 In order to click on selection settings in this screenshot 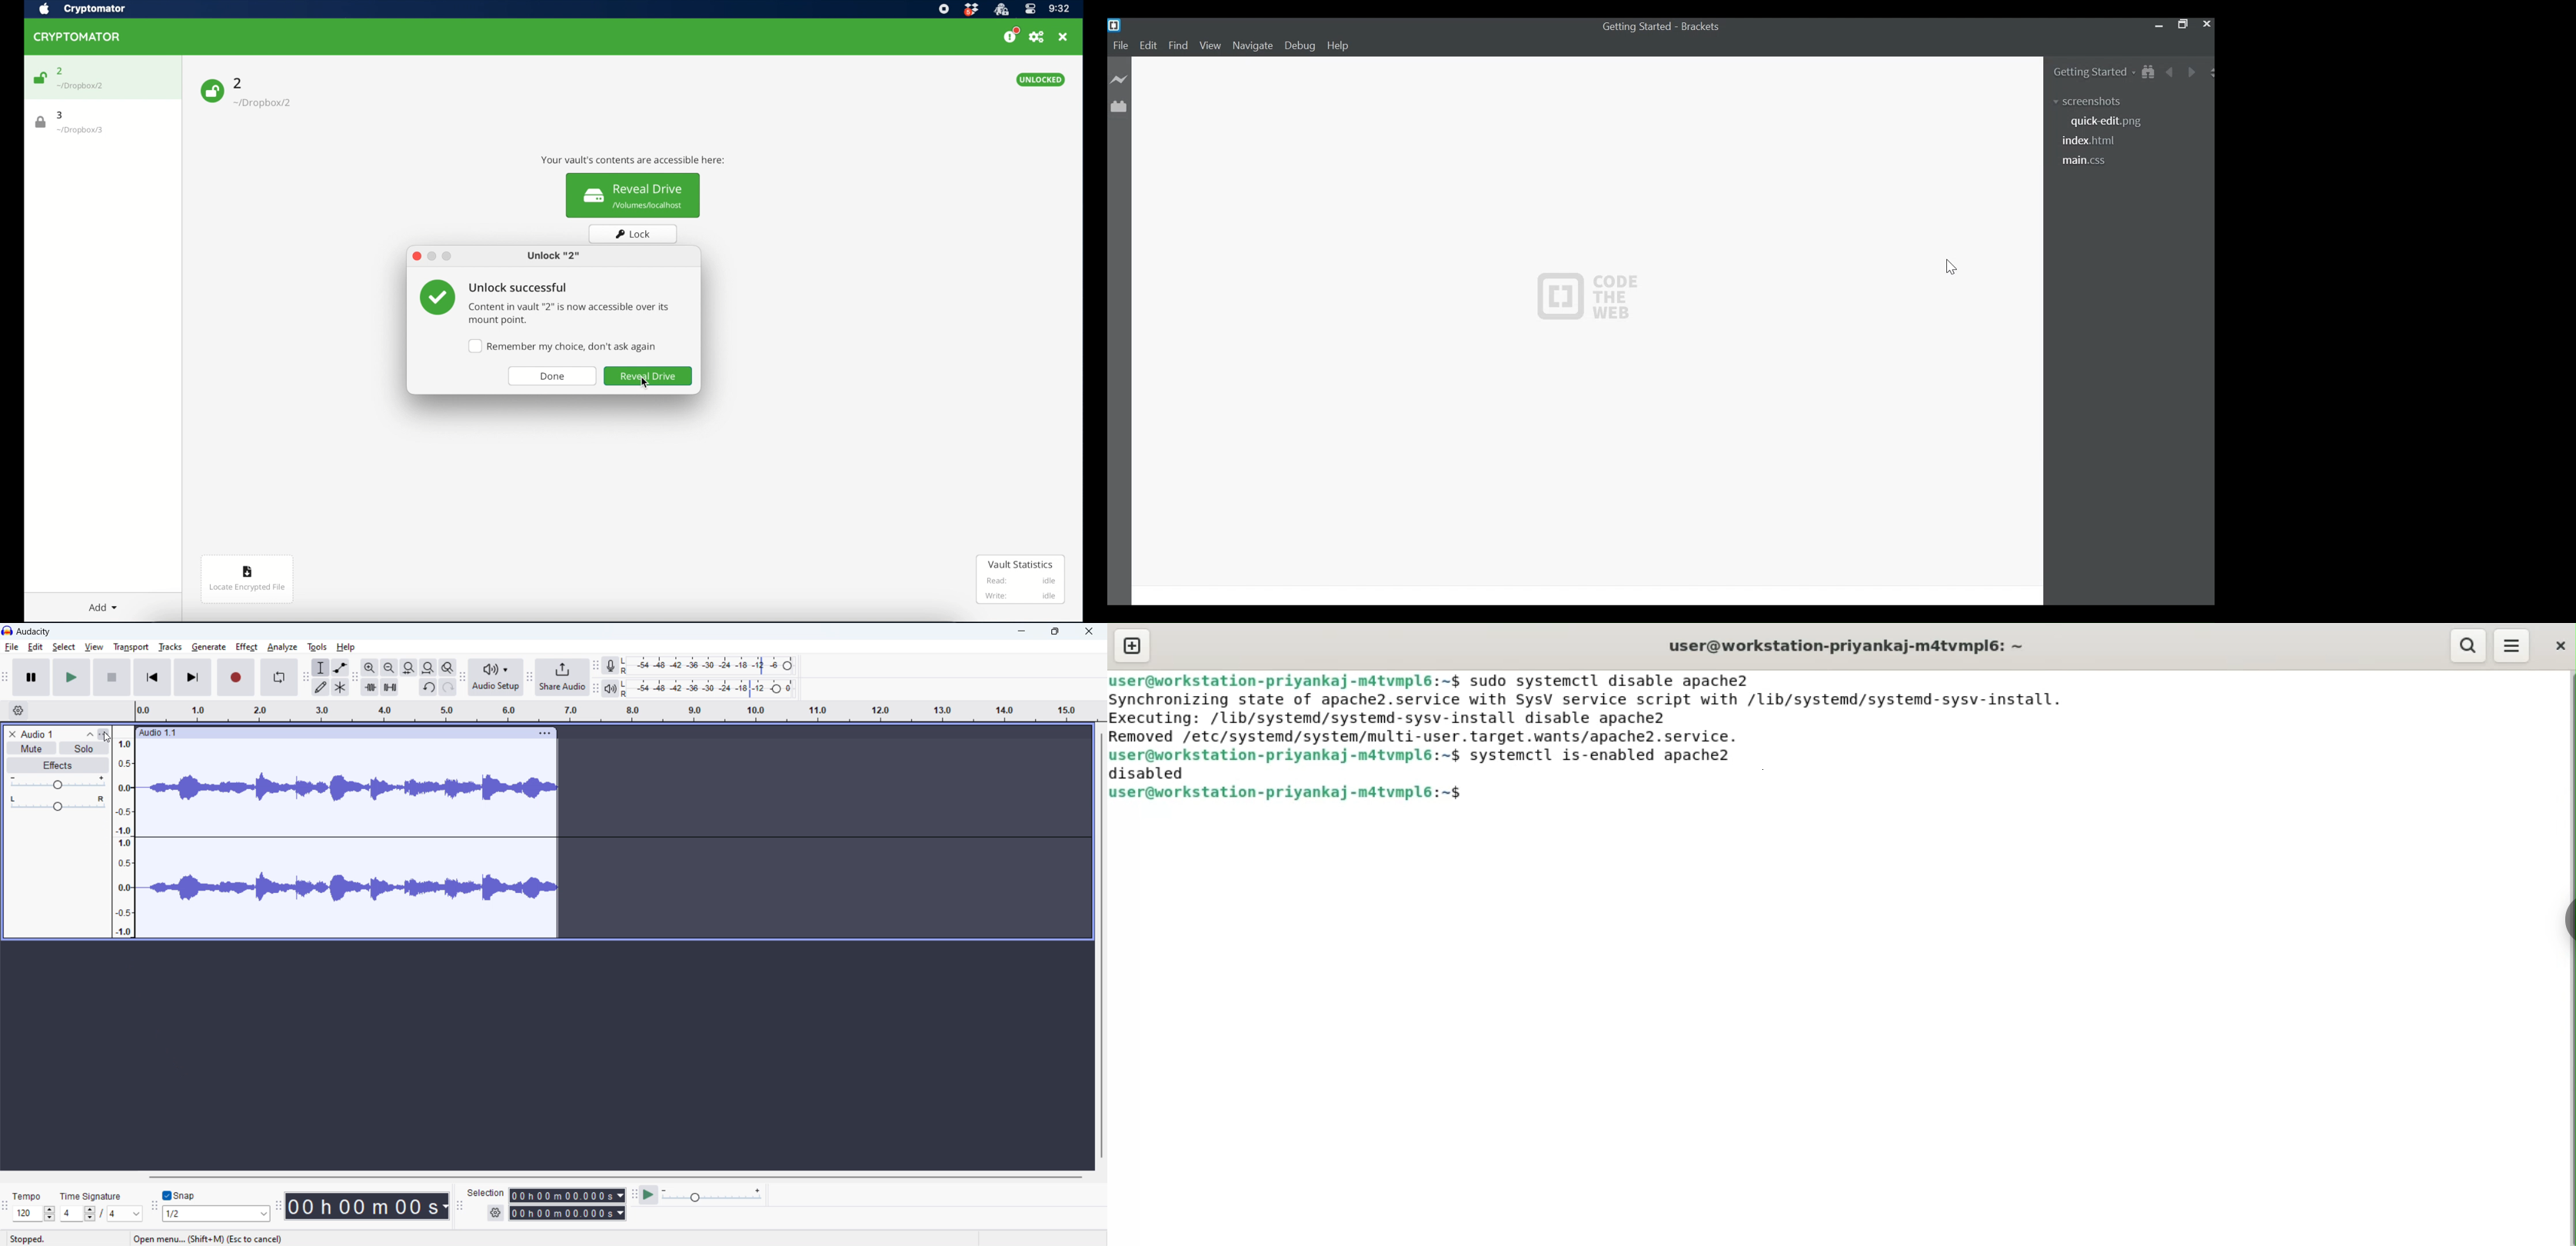, I will do `click(497, 1213)`.